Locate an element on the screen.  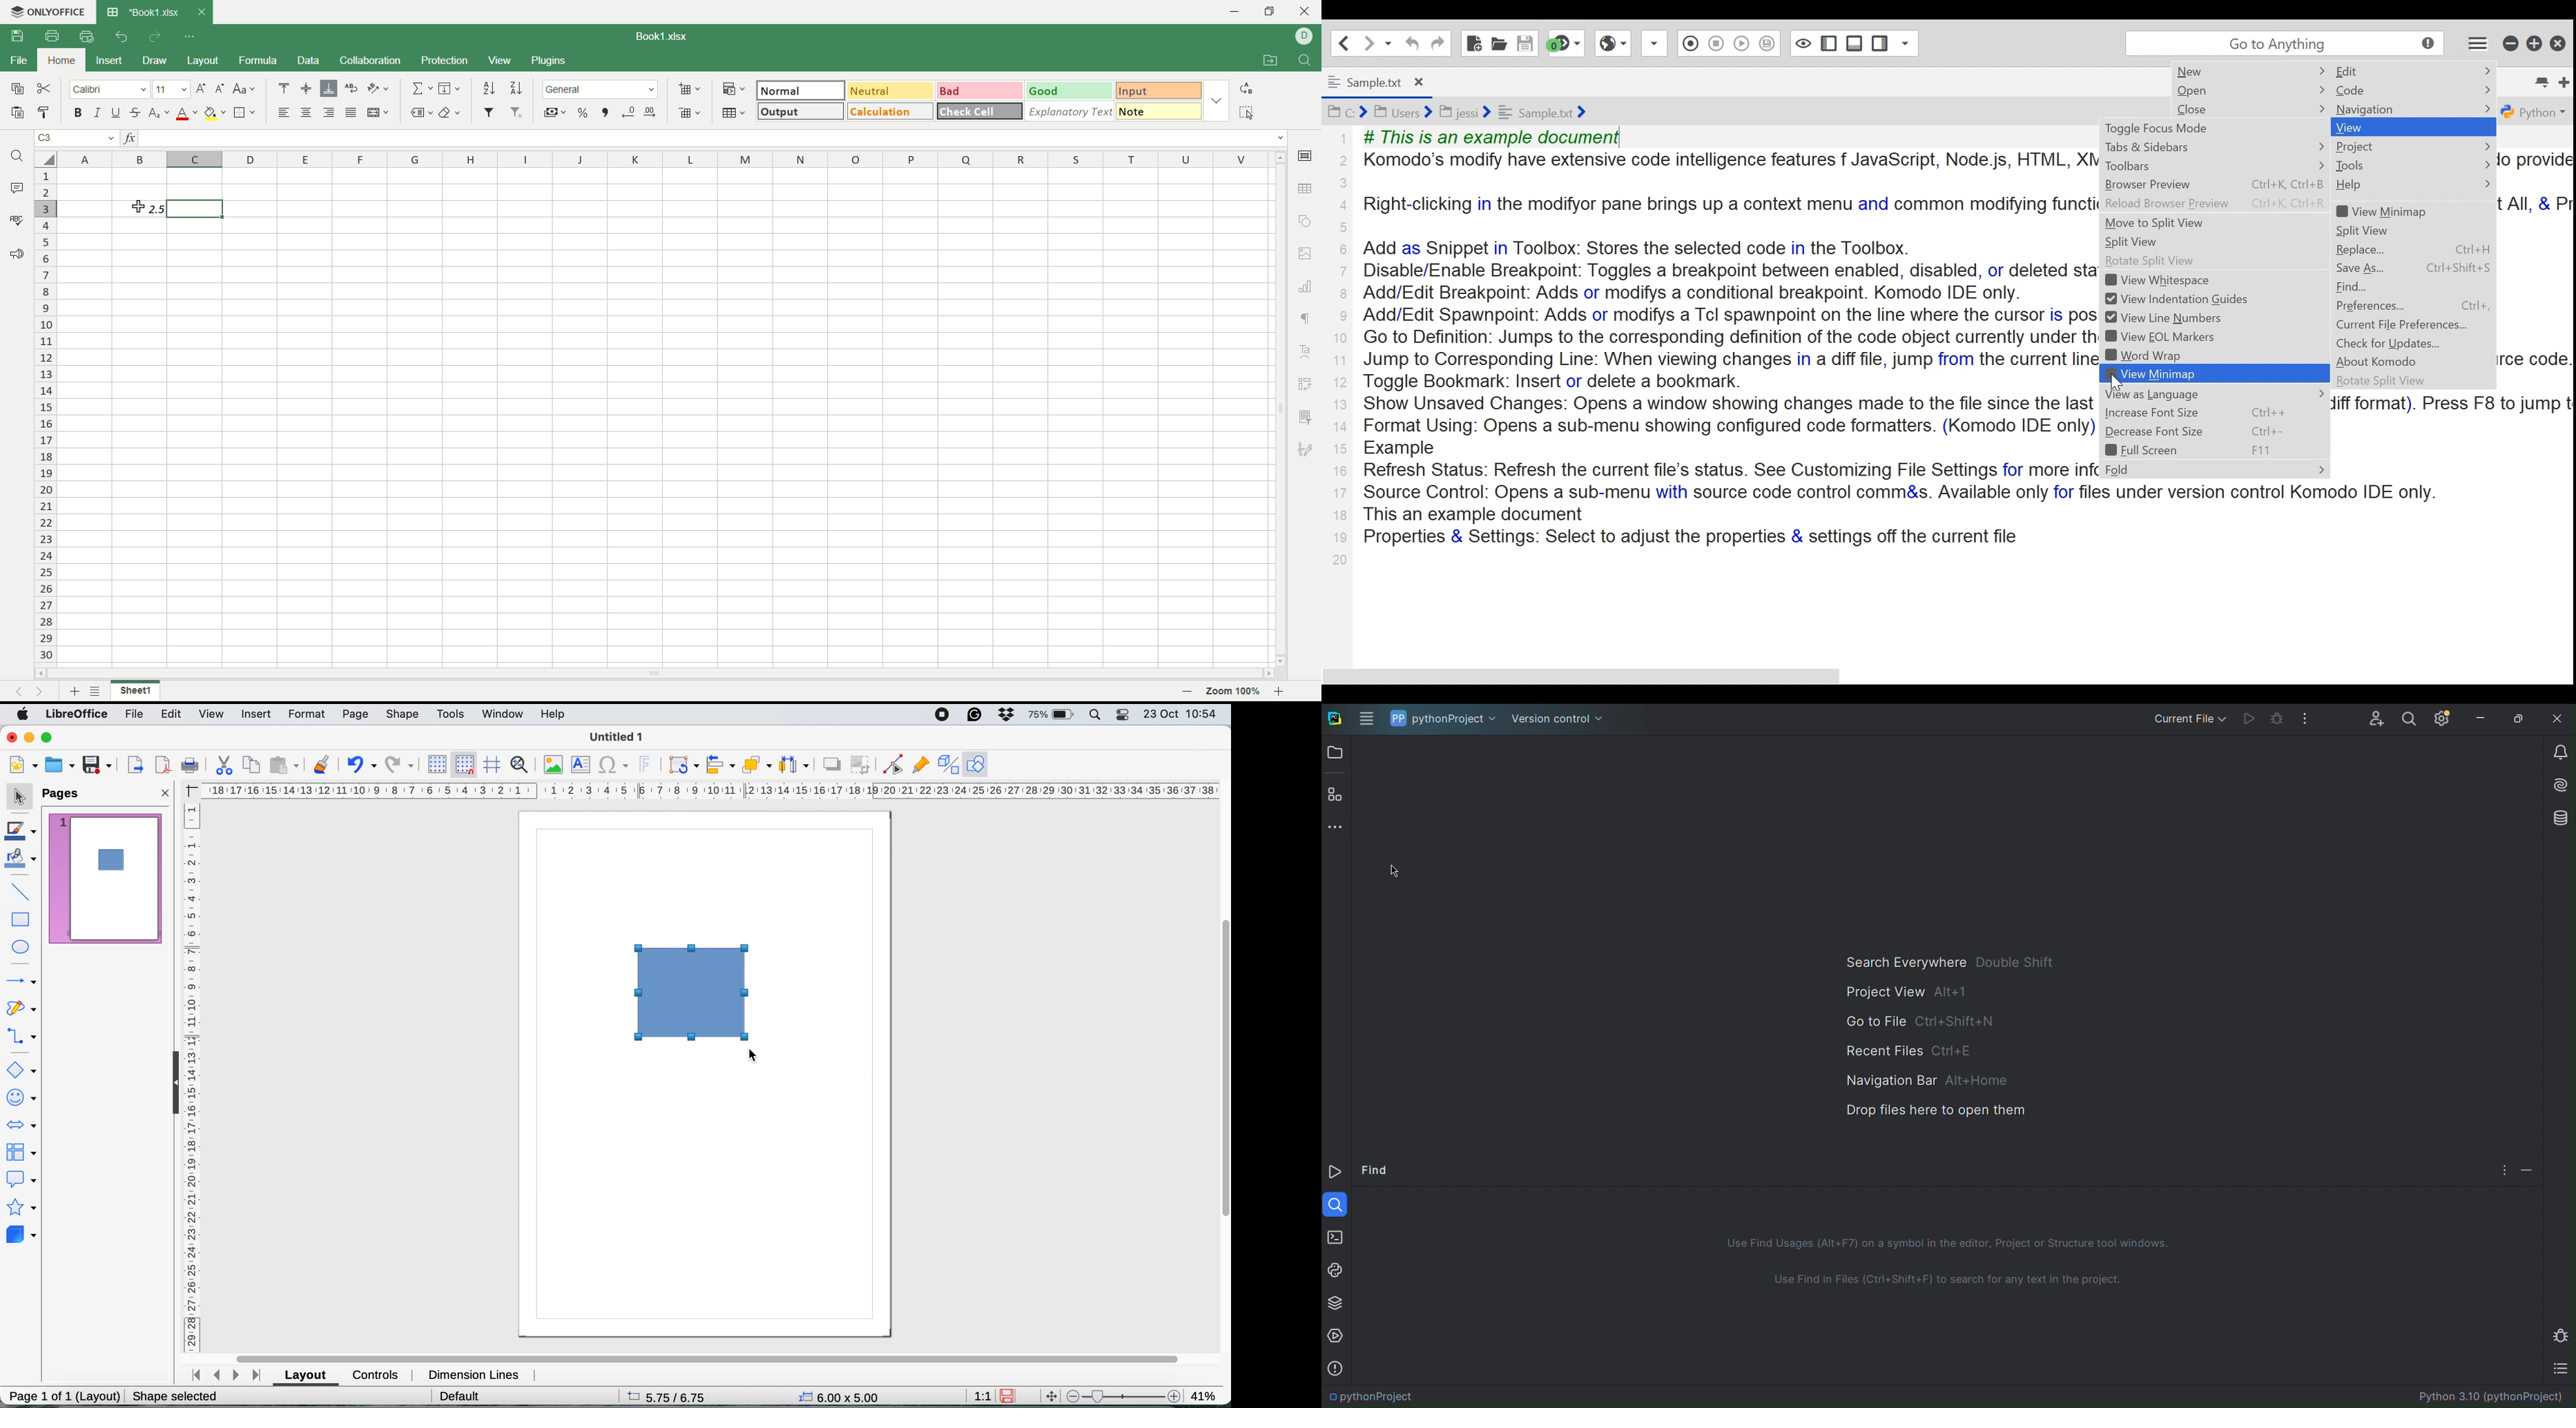
horizontal scroll bar is located at coordinates (708, 1353).